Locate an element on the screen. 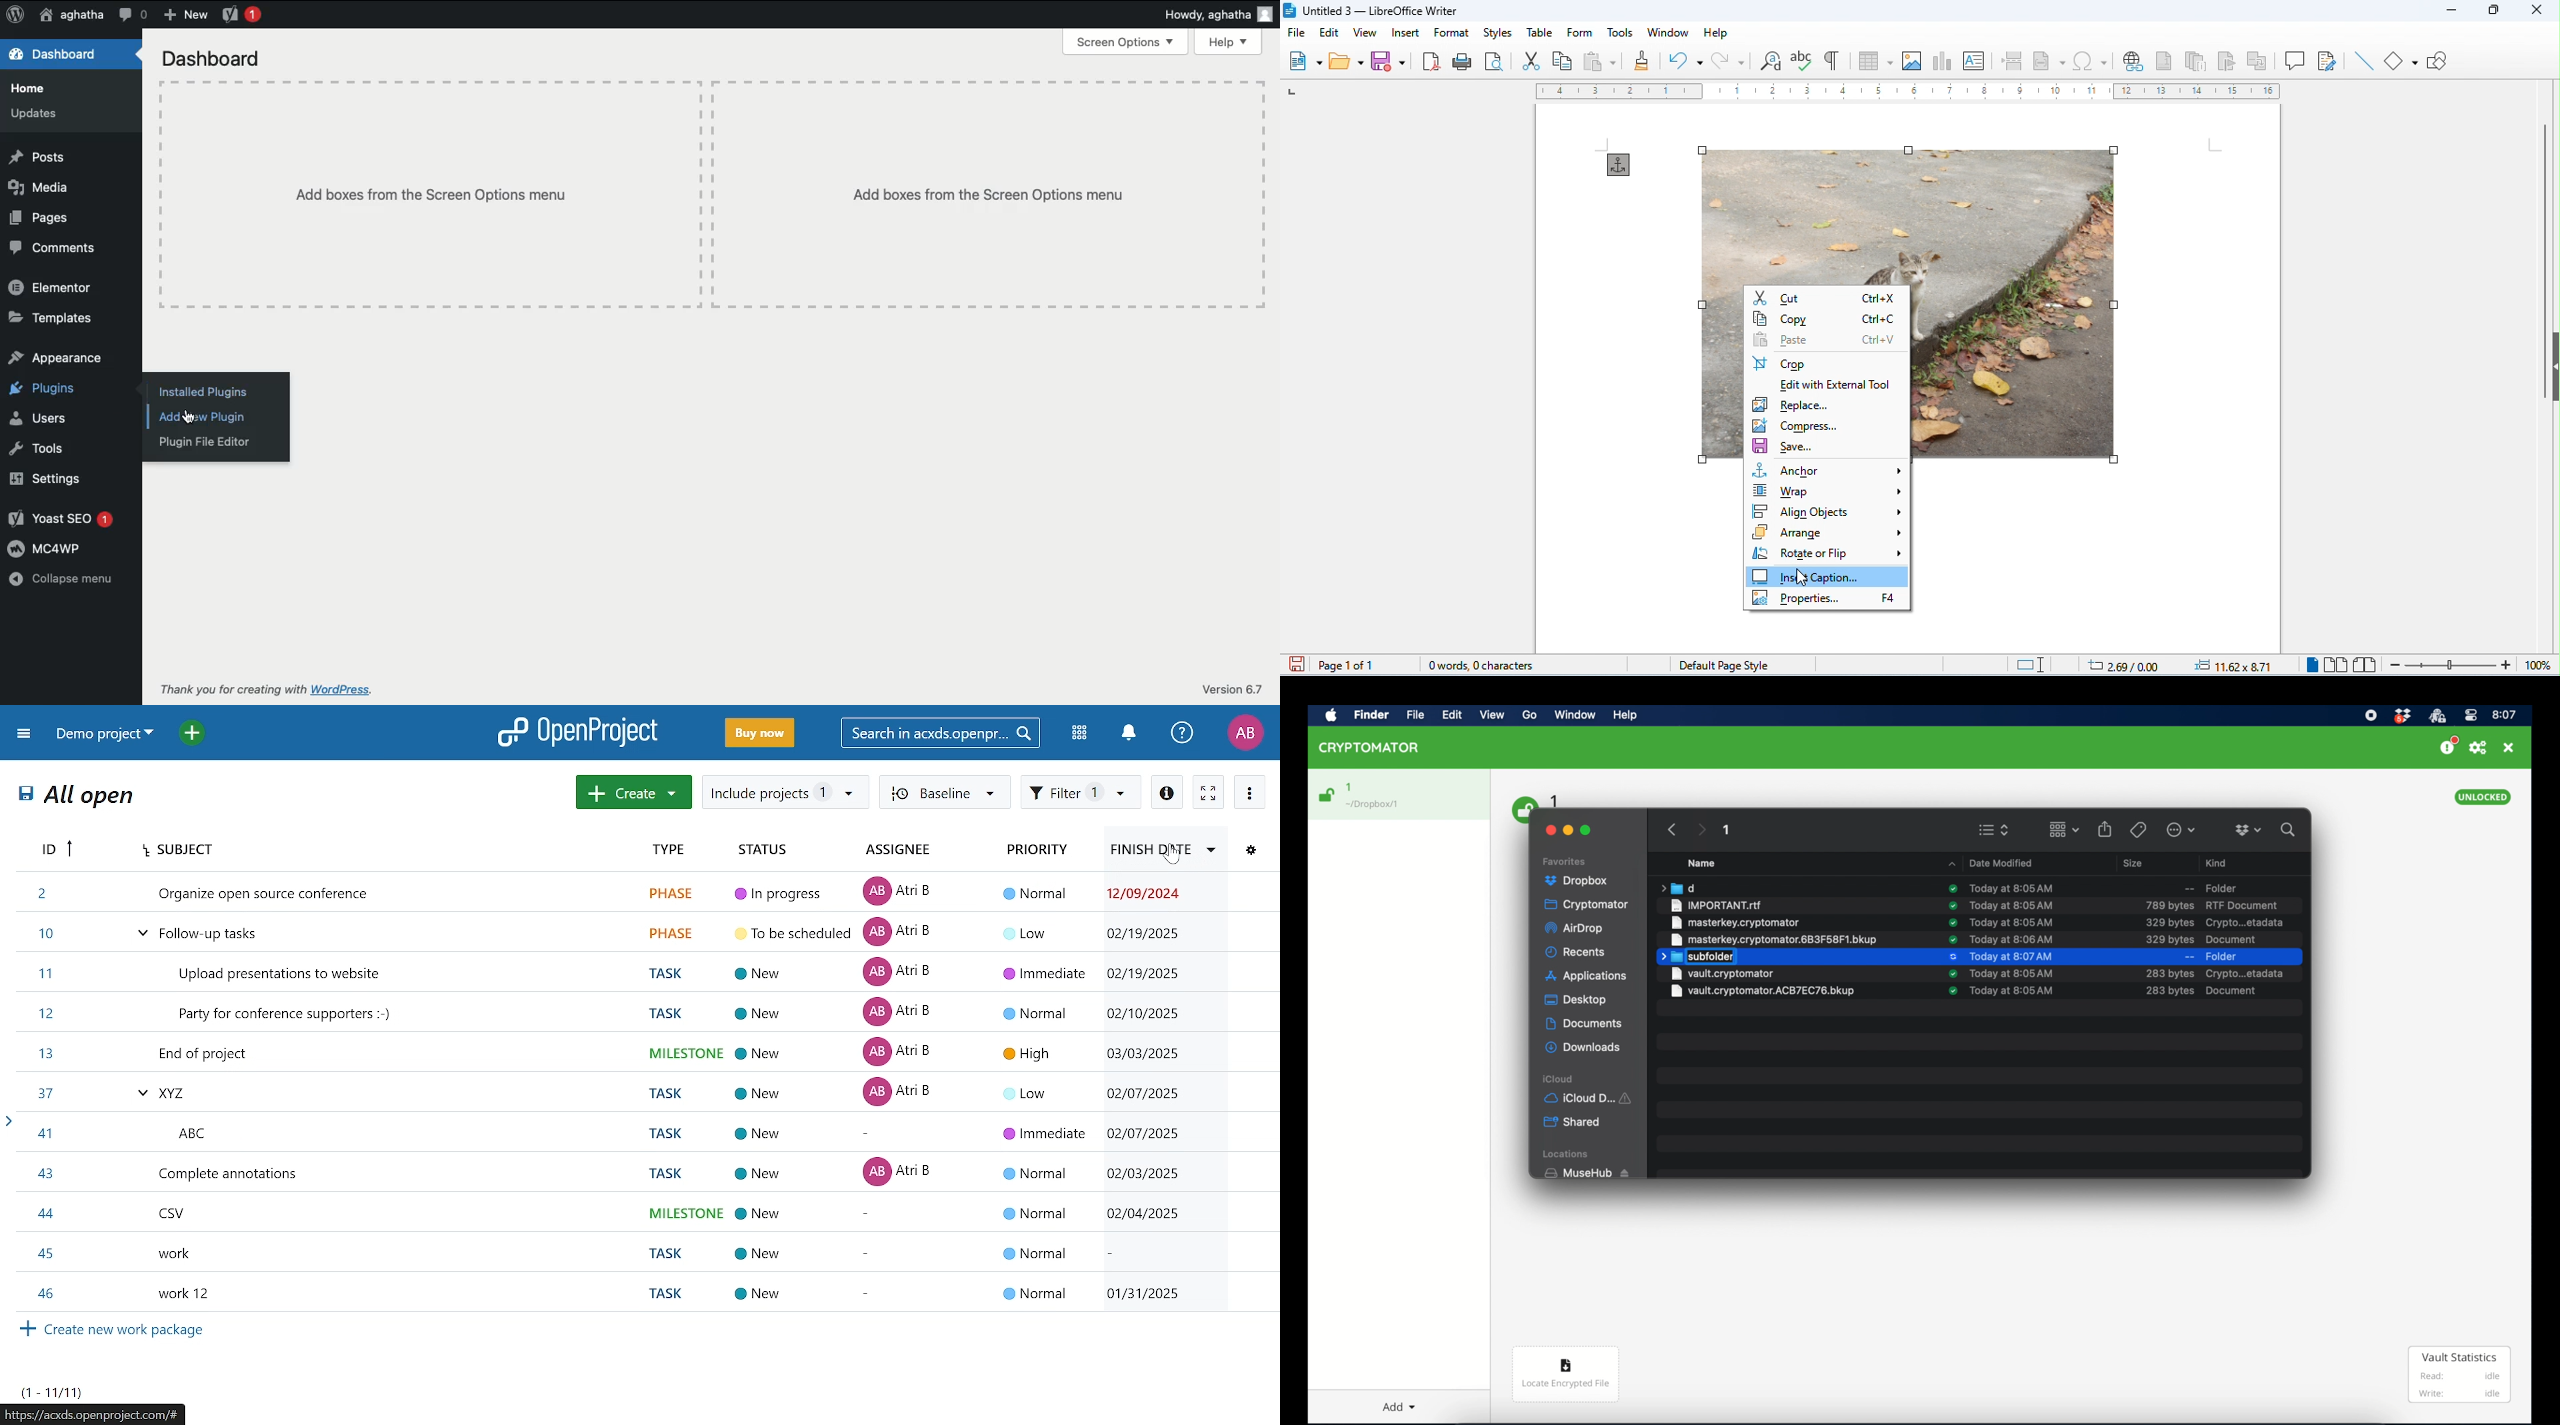 This screenshot has height=1428, width=2576. Screen options is located at coordinates (1126, 41).